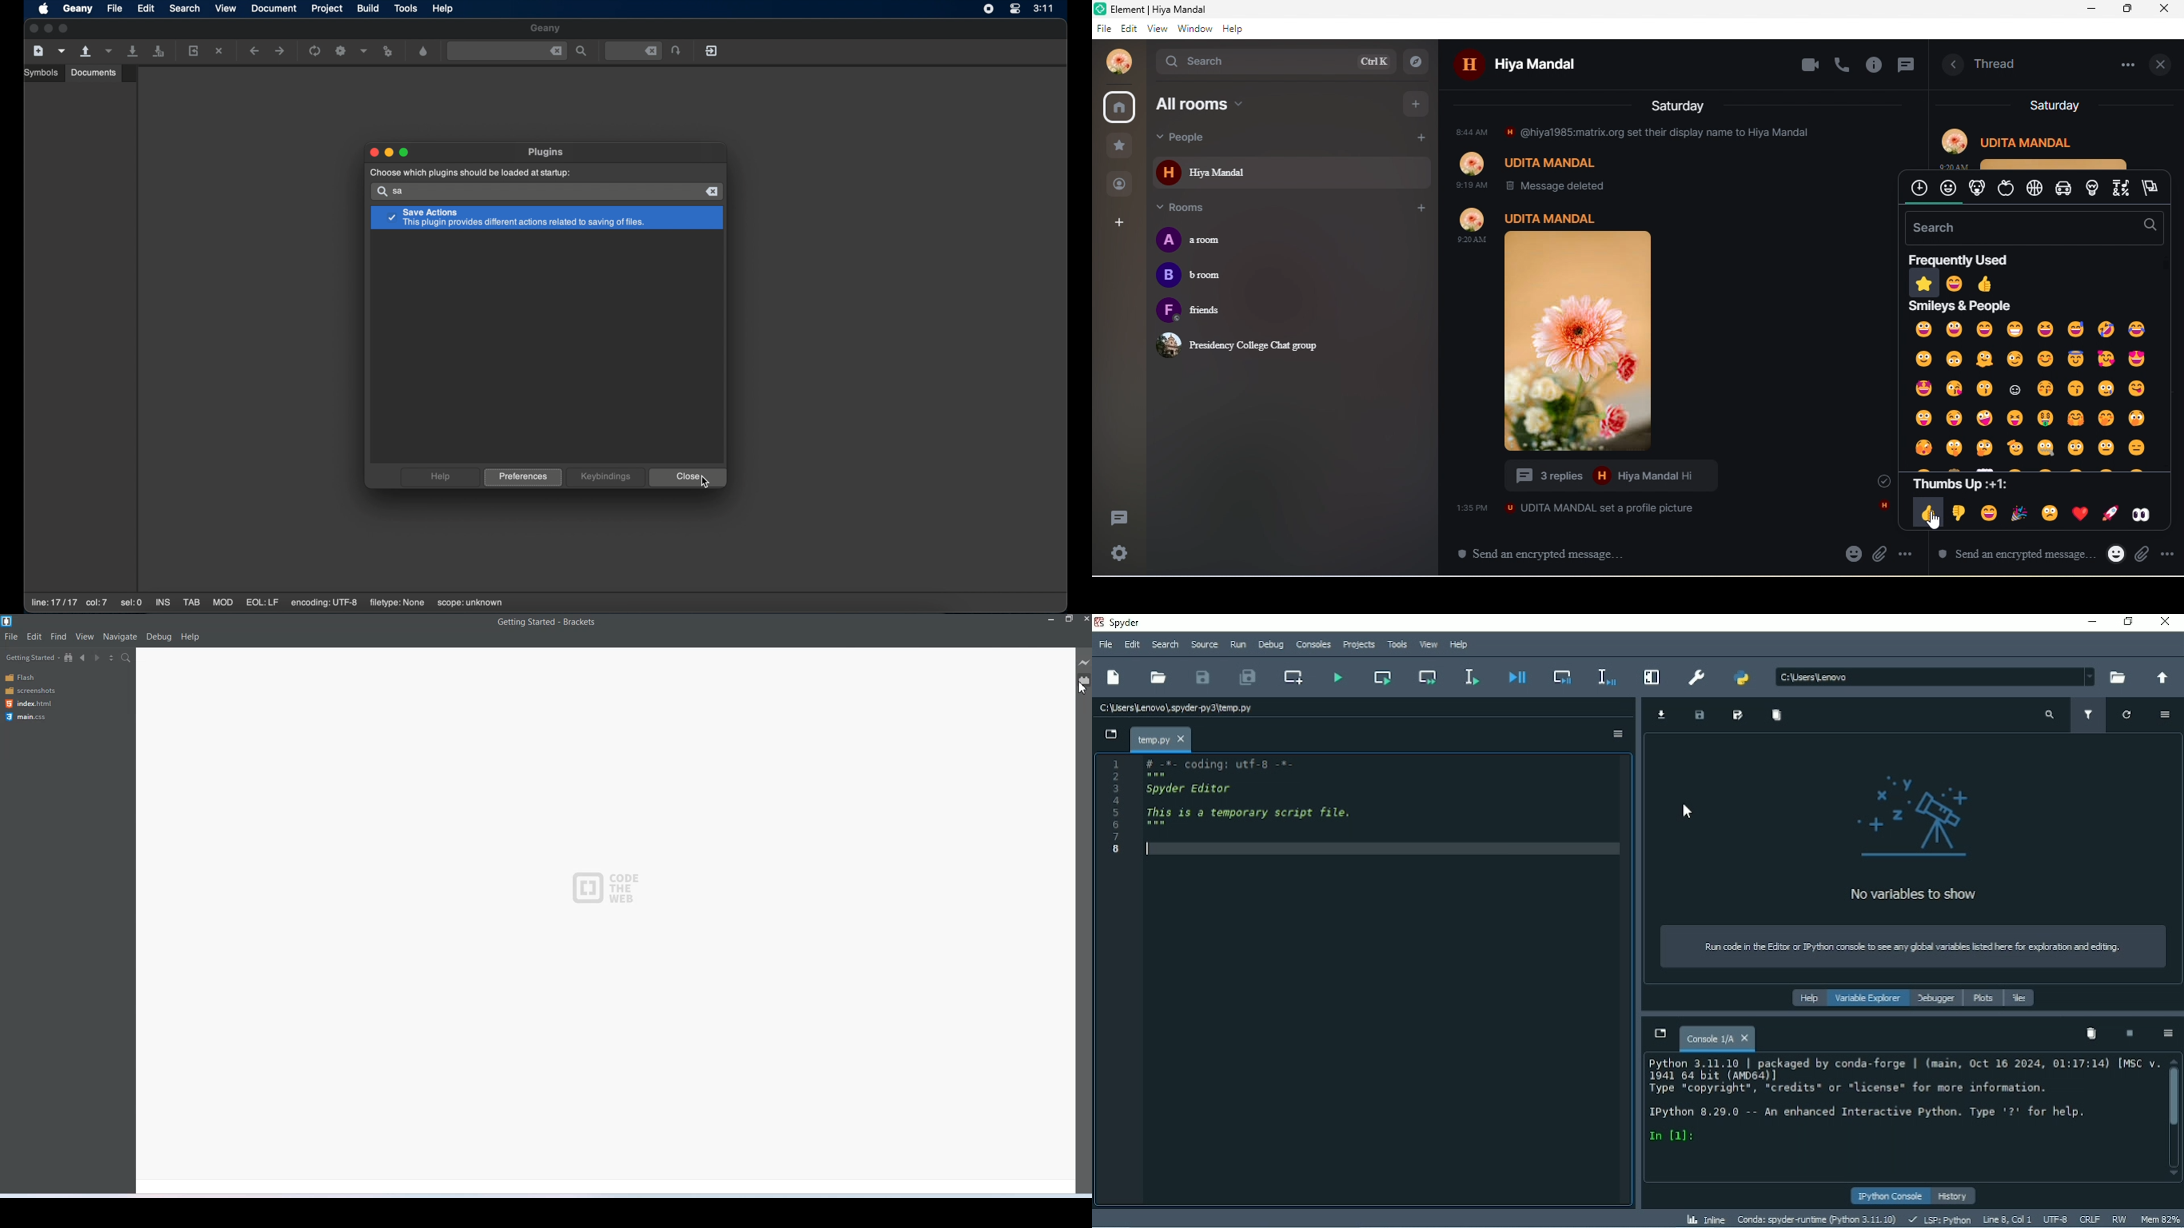  Describe the element at coordinates (2049, 716) in the screenshot. I see `Search variable names and types` at that location.